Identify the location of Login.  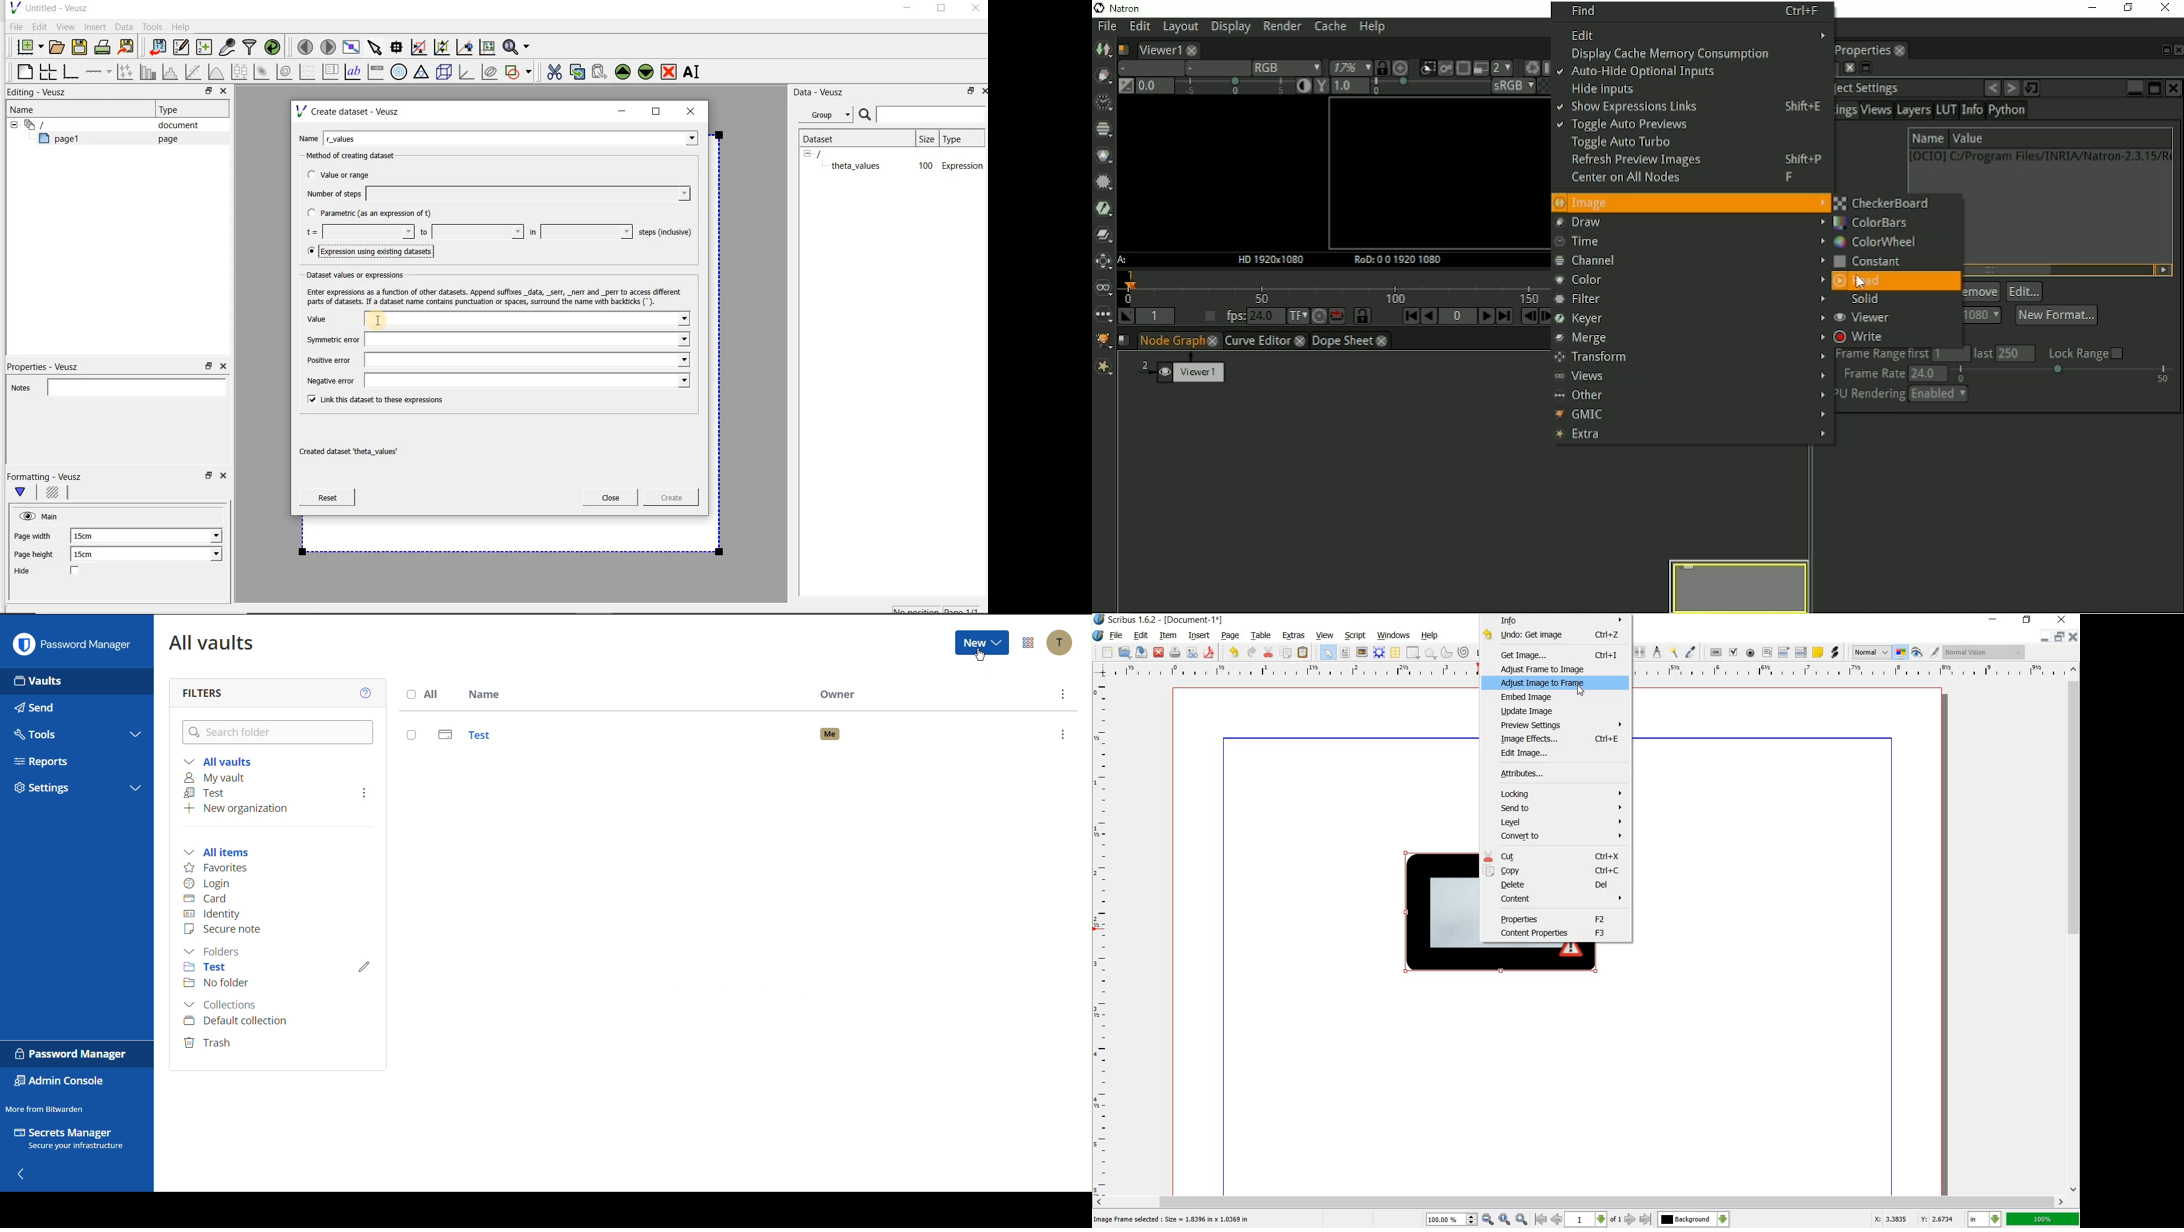
(207, 882).